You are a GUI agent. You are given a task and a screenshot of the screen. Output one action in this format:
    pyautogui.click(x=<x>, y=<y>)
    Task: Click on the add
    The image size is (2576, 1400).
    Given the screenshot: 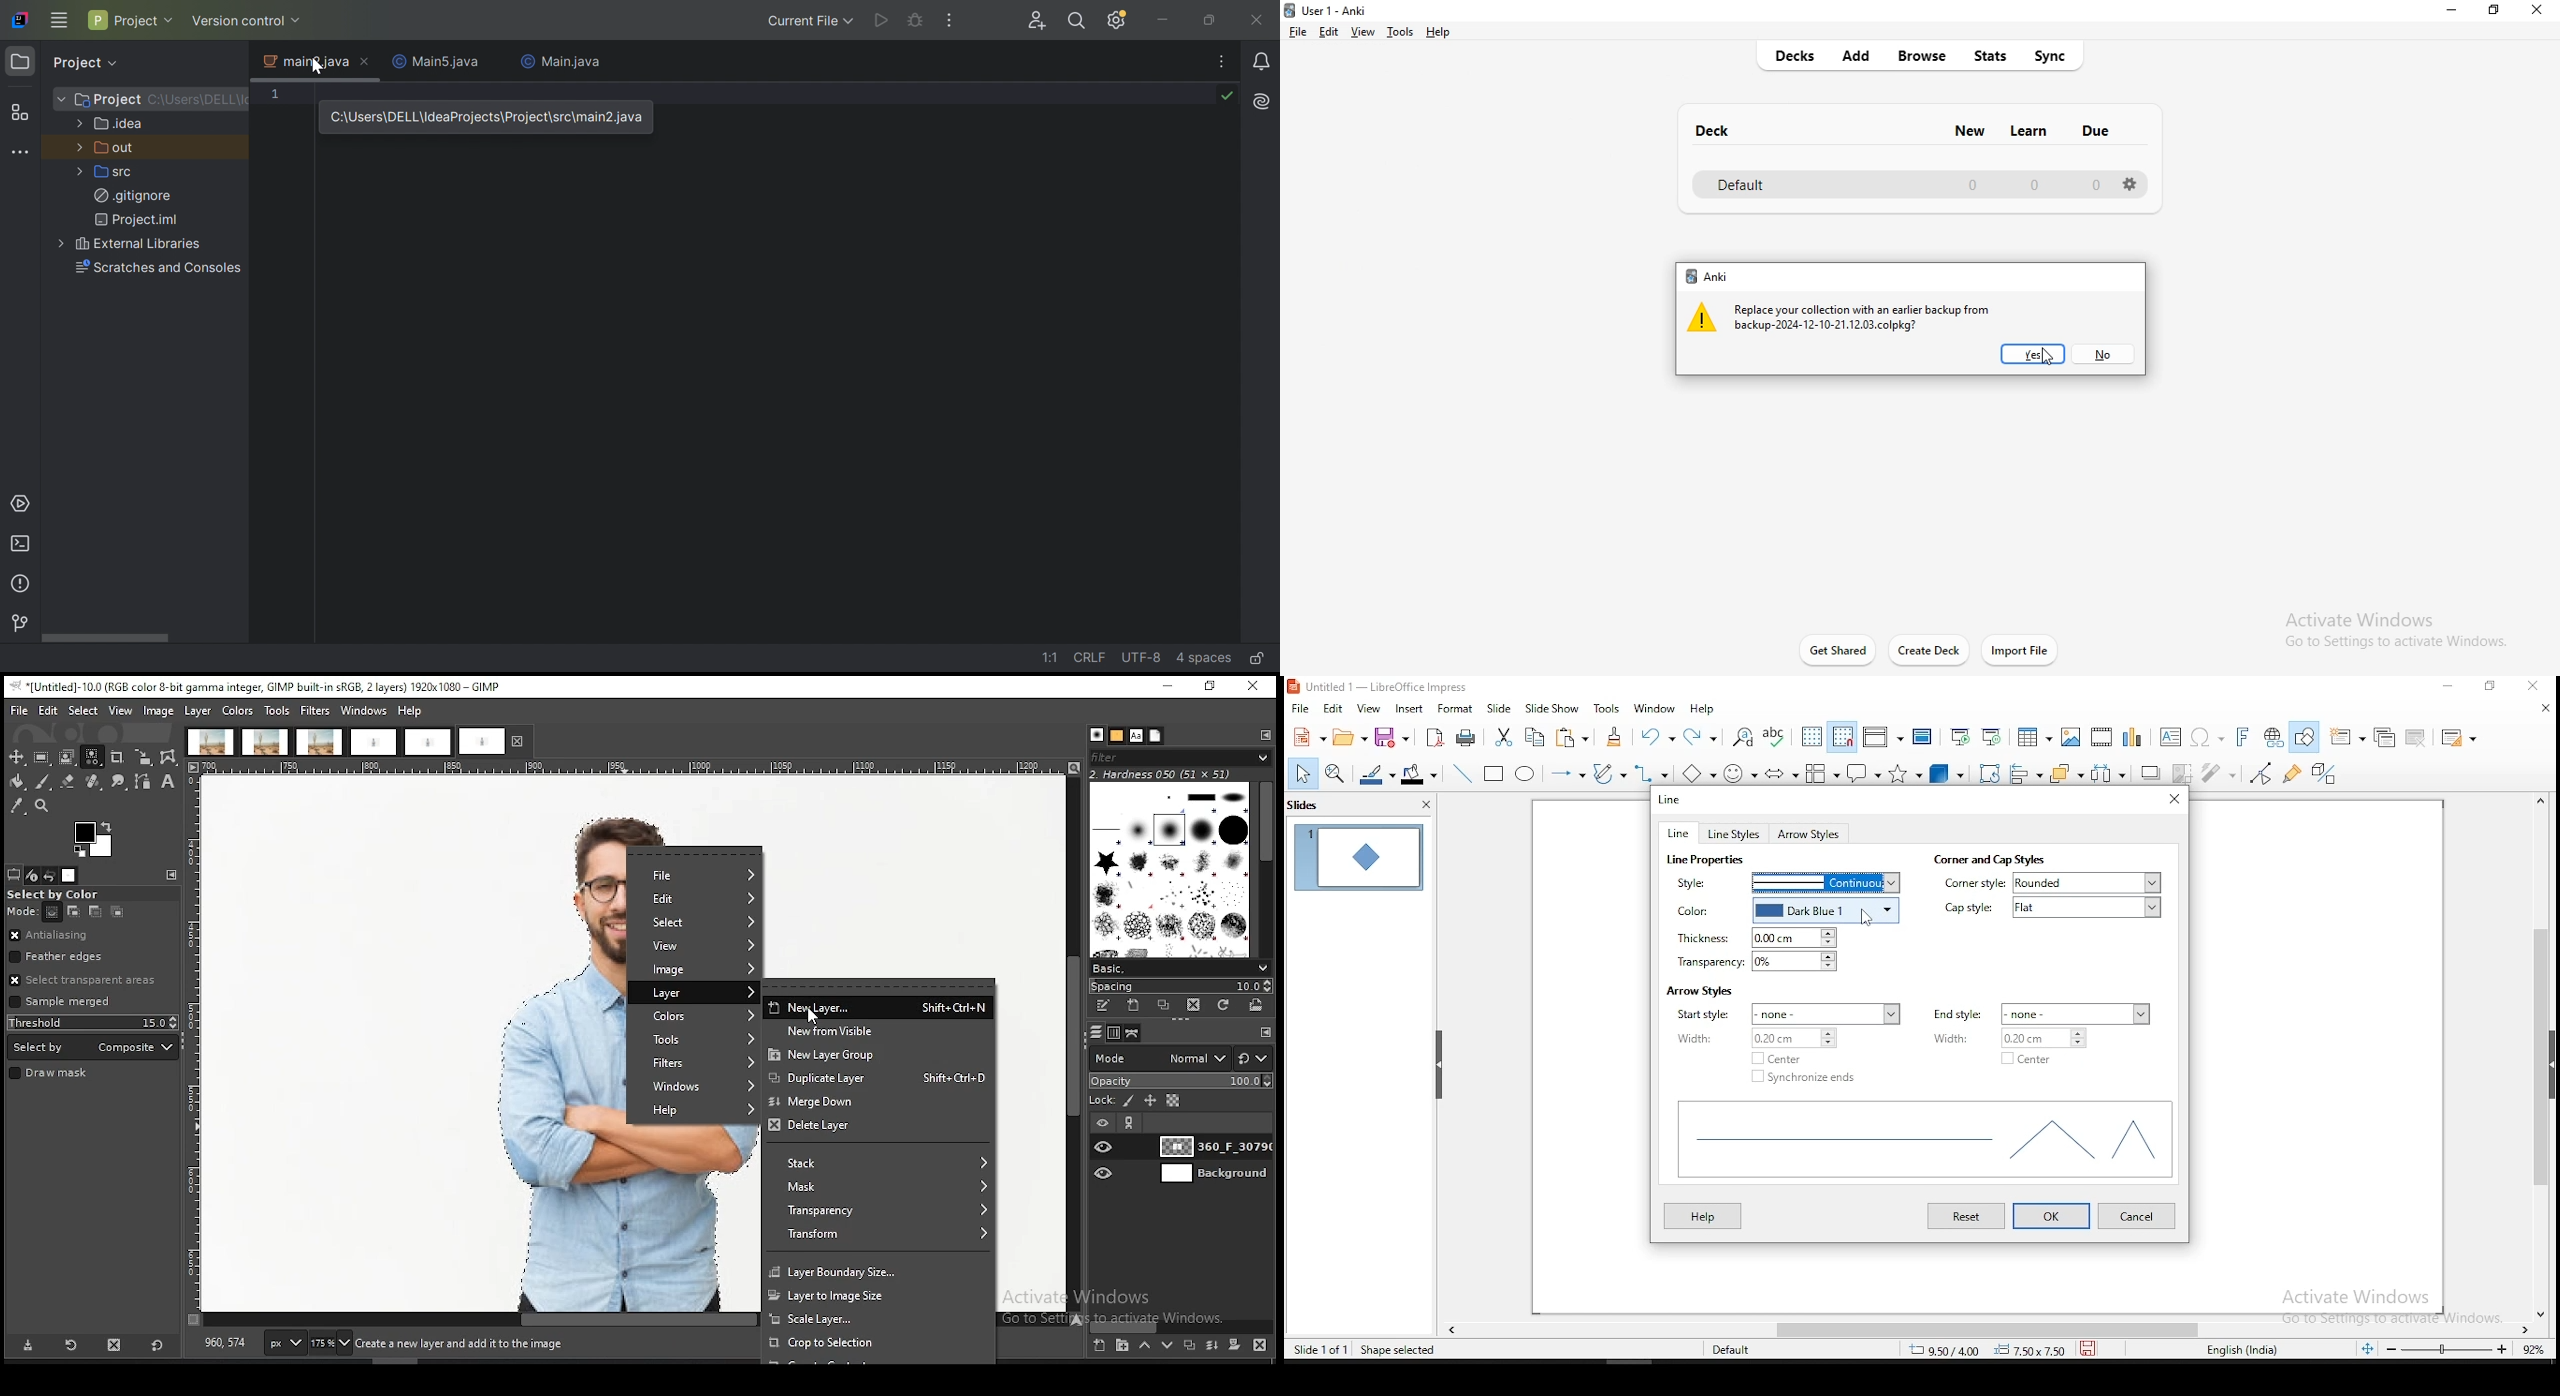 What is the action you would take?
    pyautogui.click(x=1860, y=55)
    